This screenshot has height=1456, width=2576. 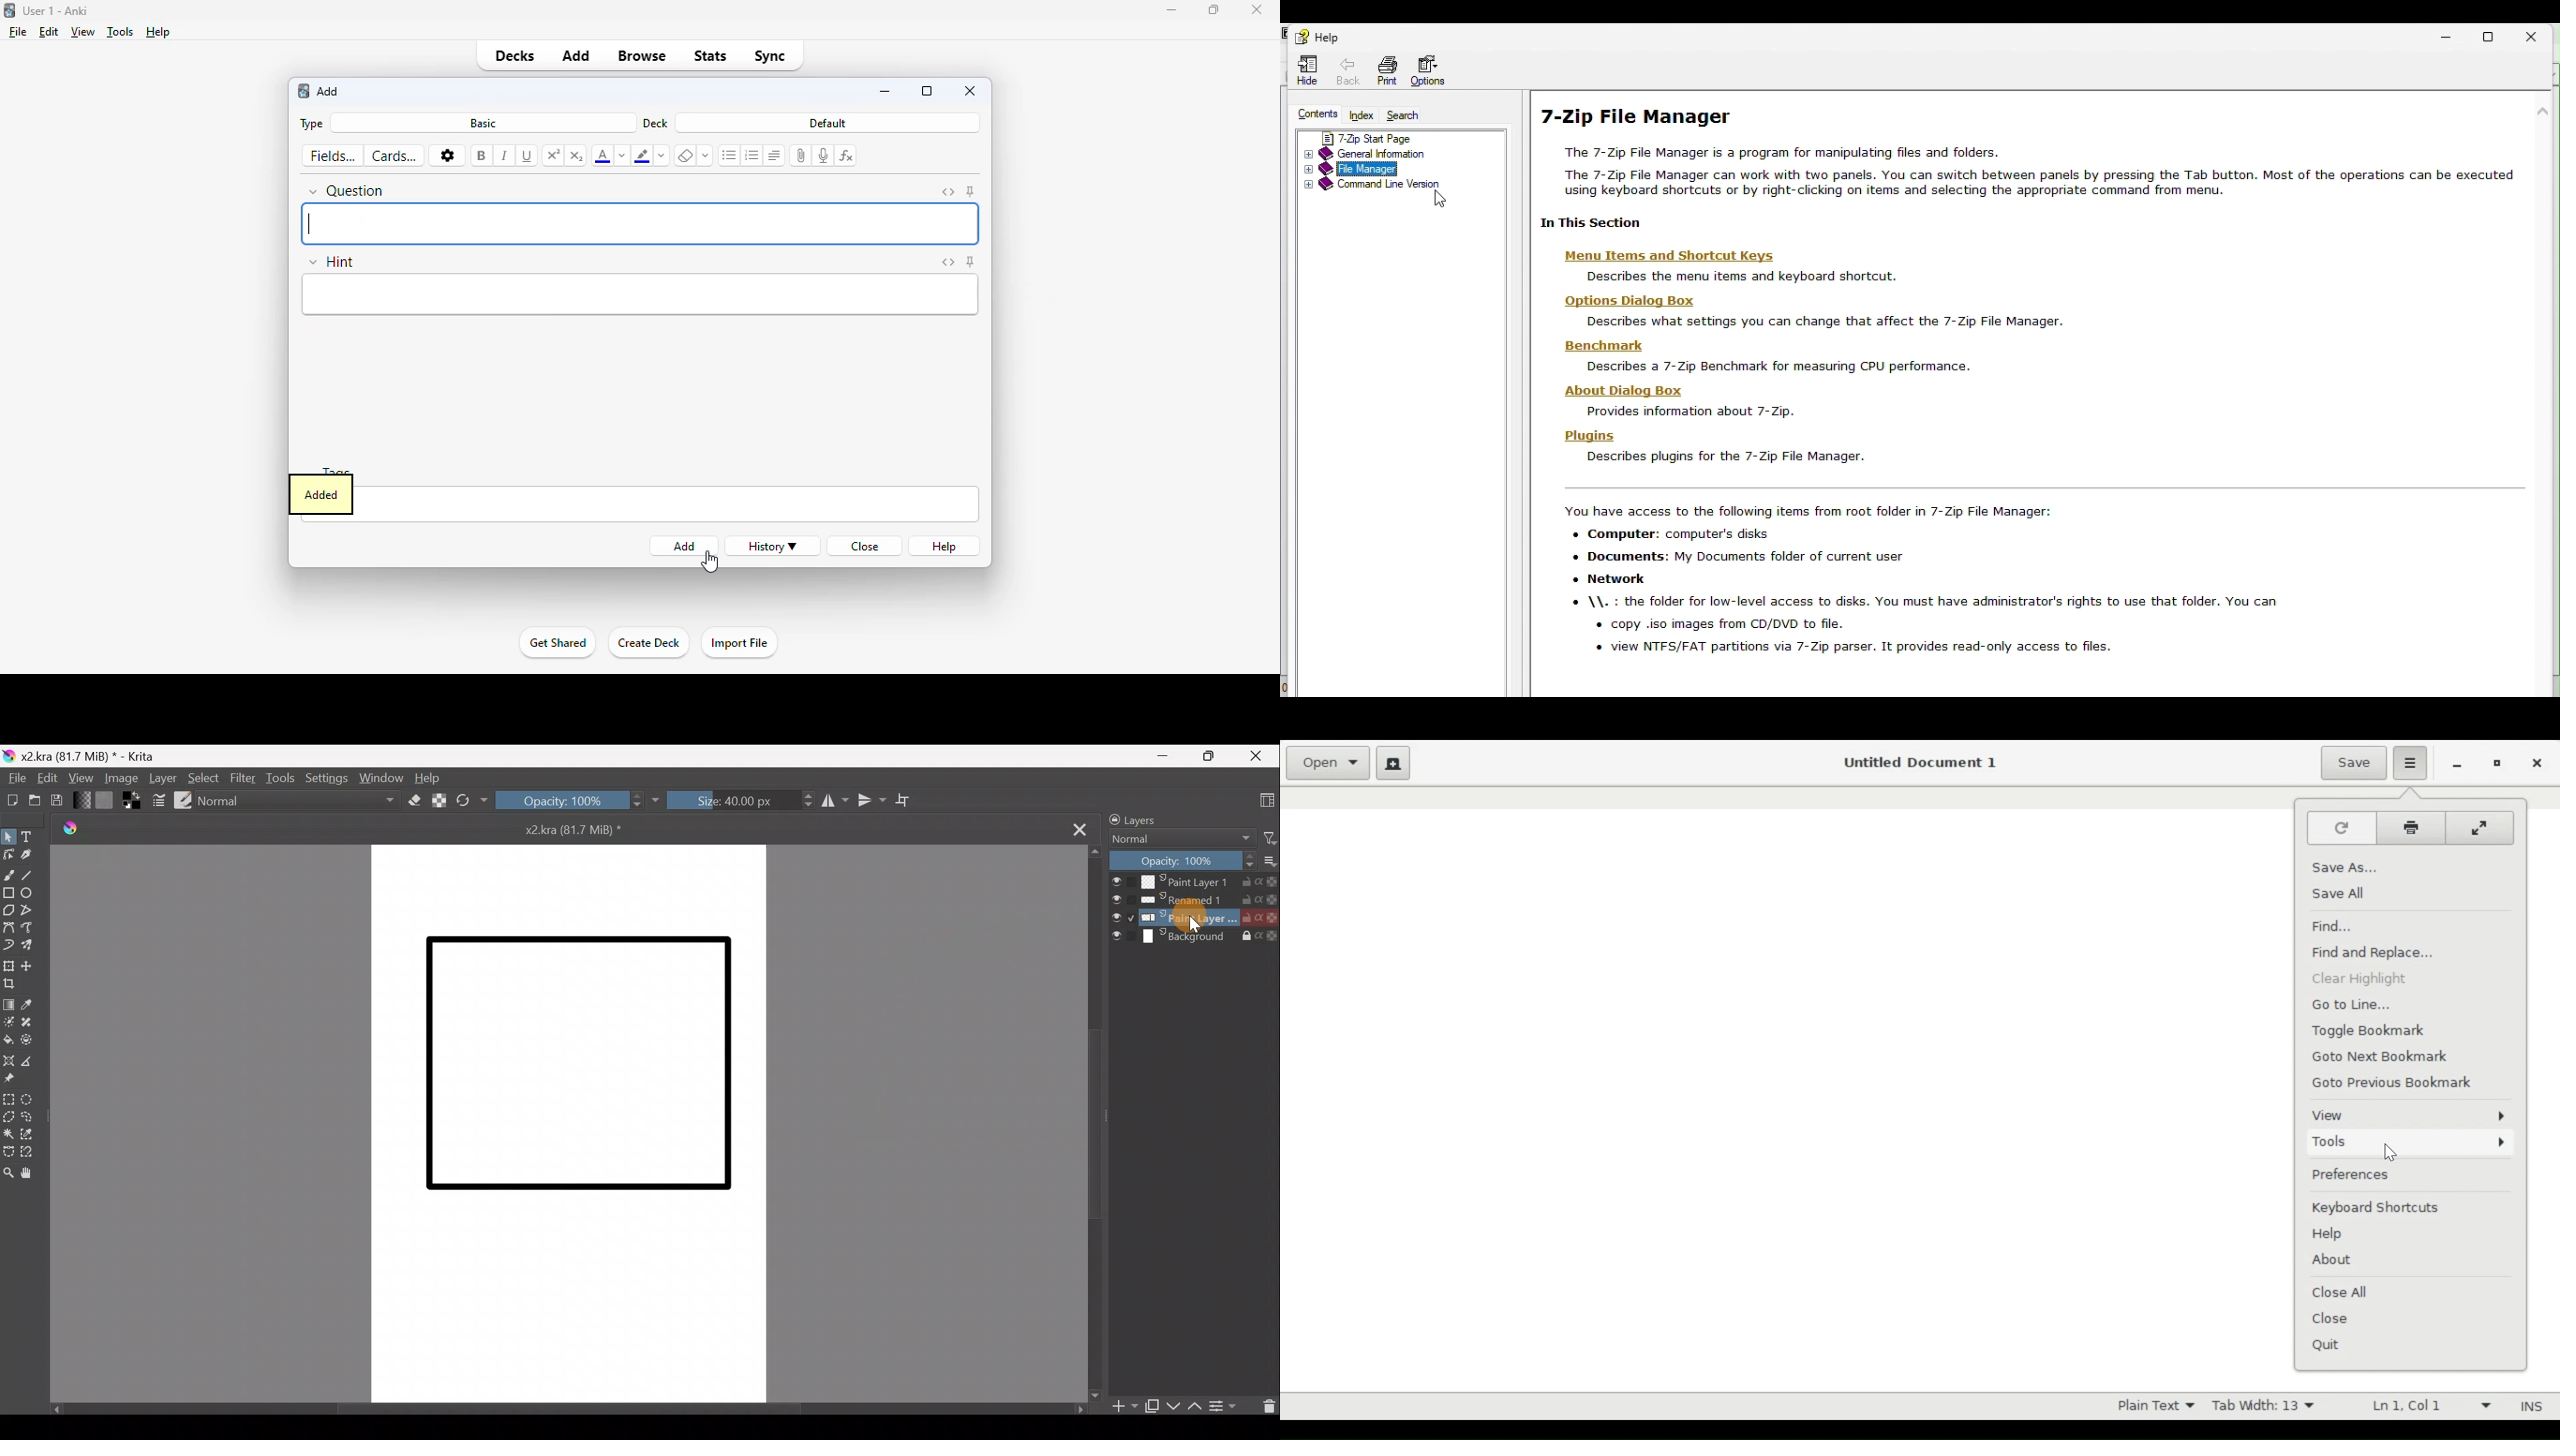 I want to click on help, so click(x=159, y=32).